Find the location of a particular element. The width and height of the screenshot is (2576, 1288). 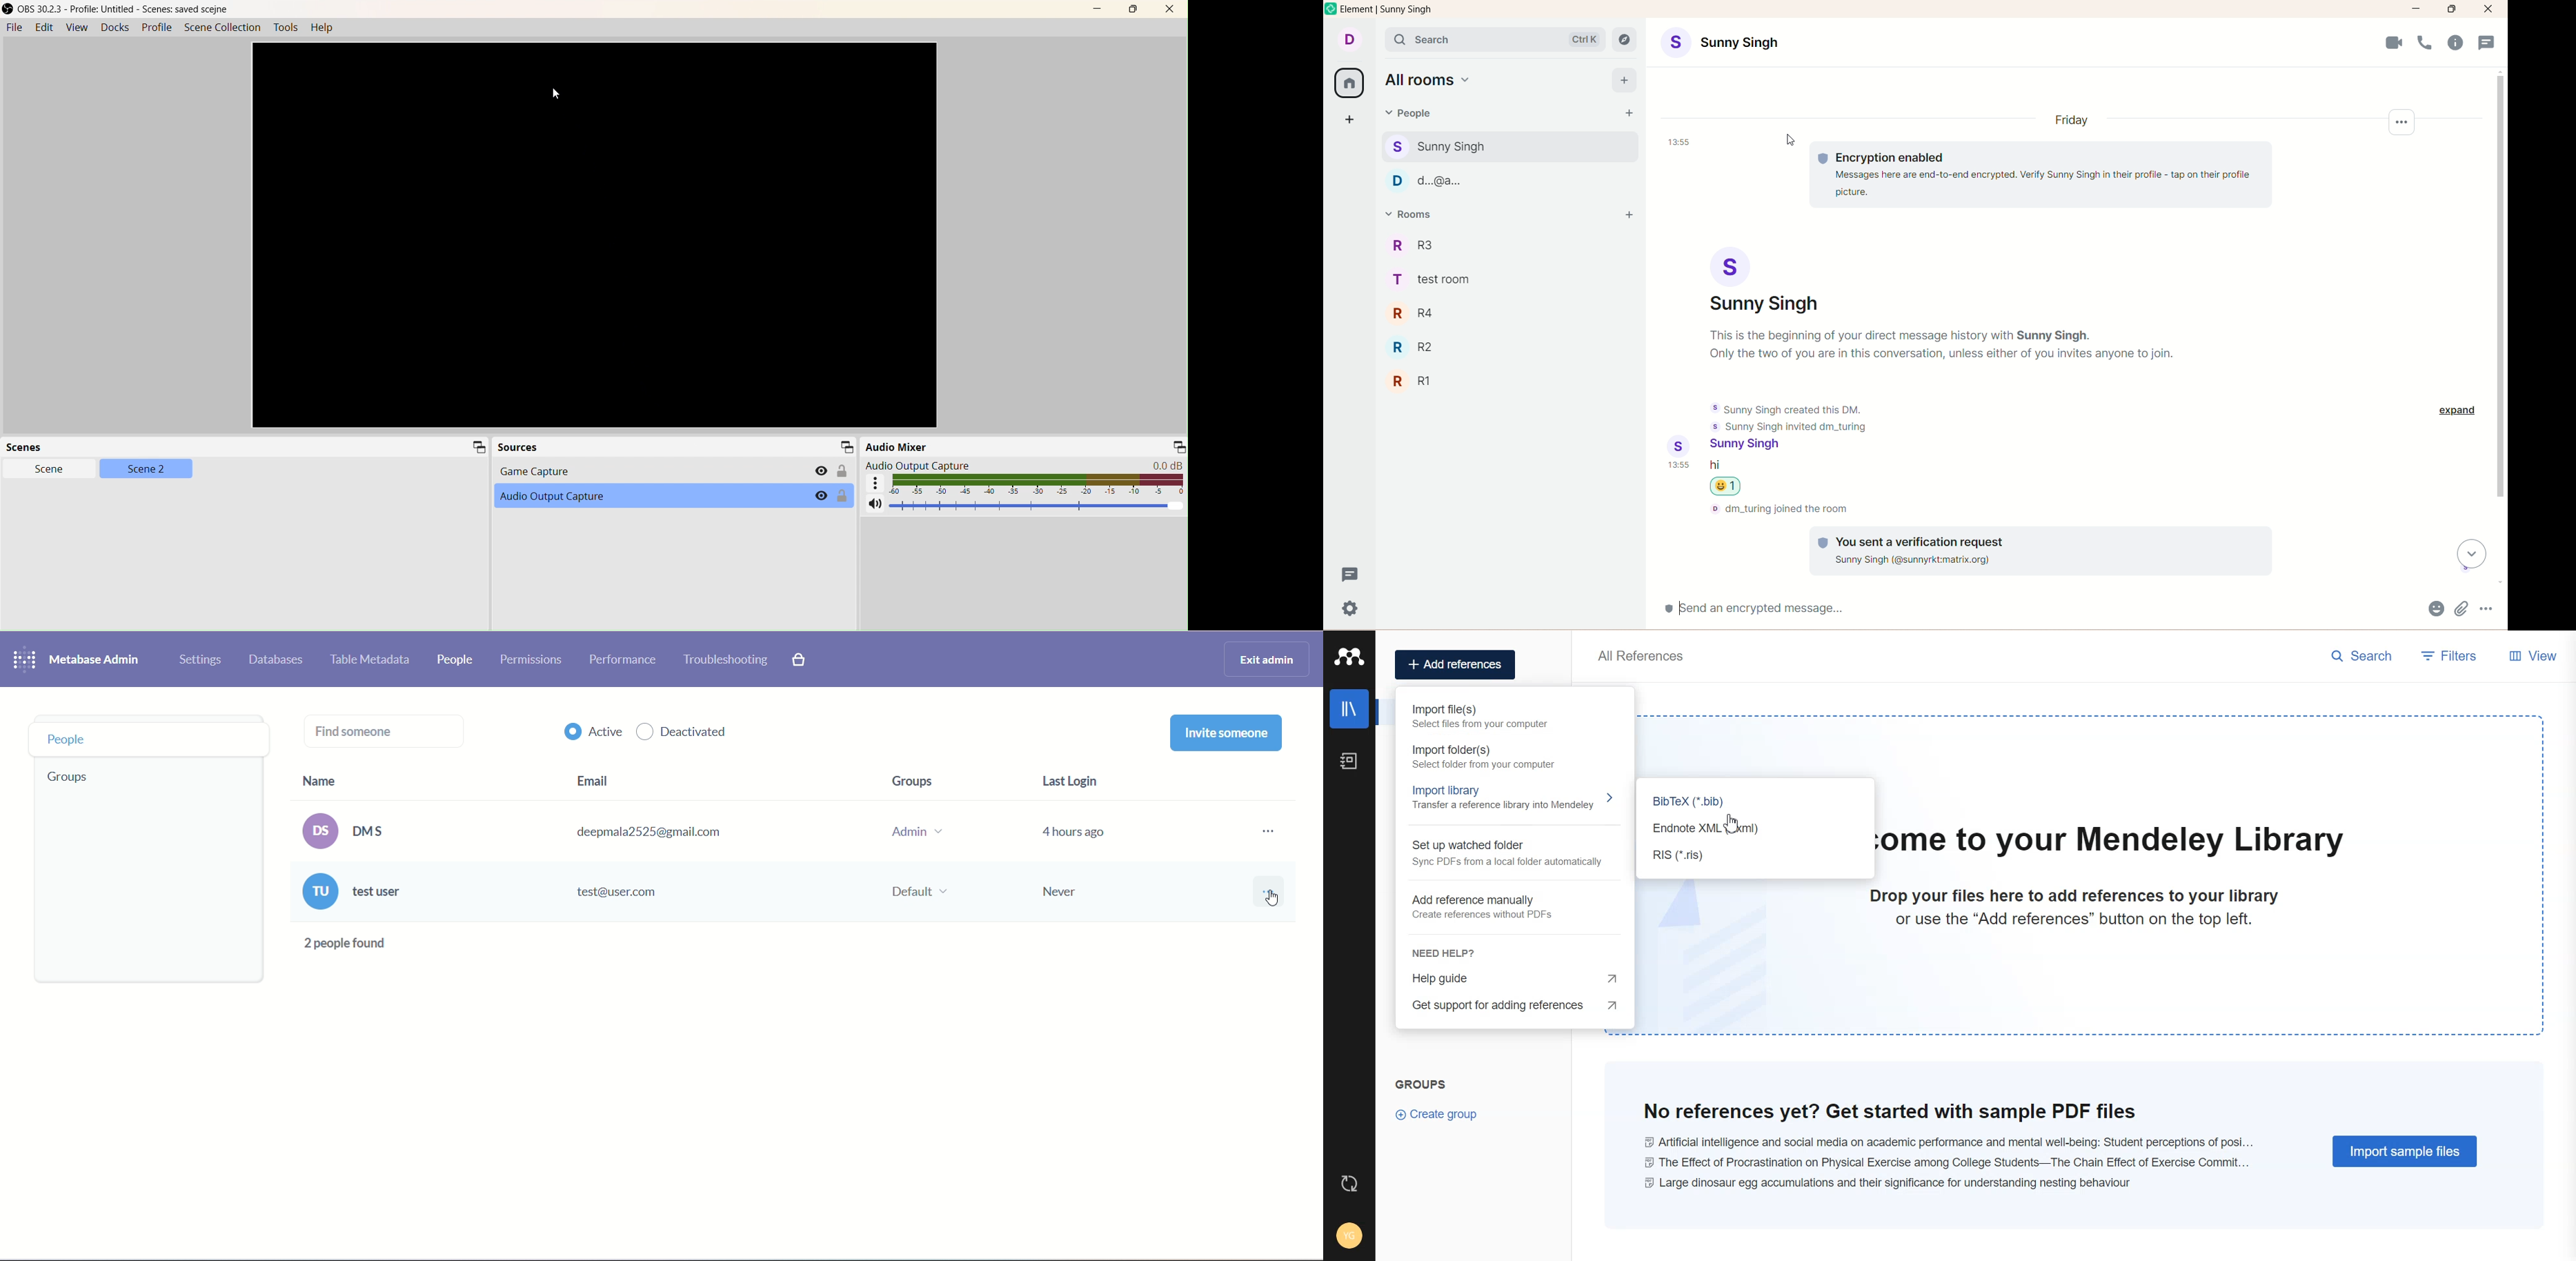

add is located at coordinates (1628, 216).